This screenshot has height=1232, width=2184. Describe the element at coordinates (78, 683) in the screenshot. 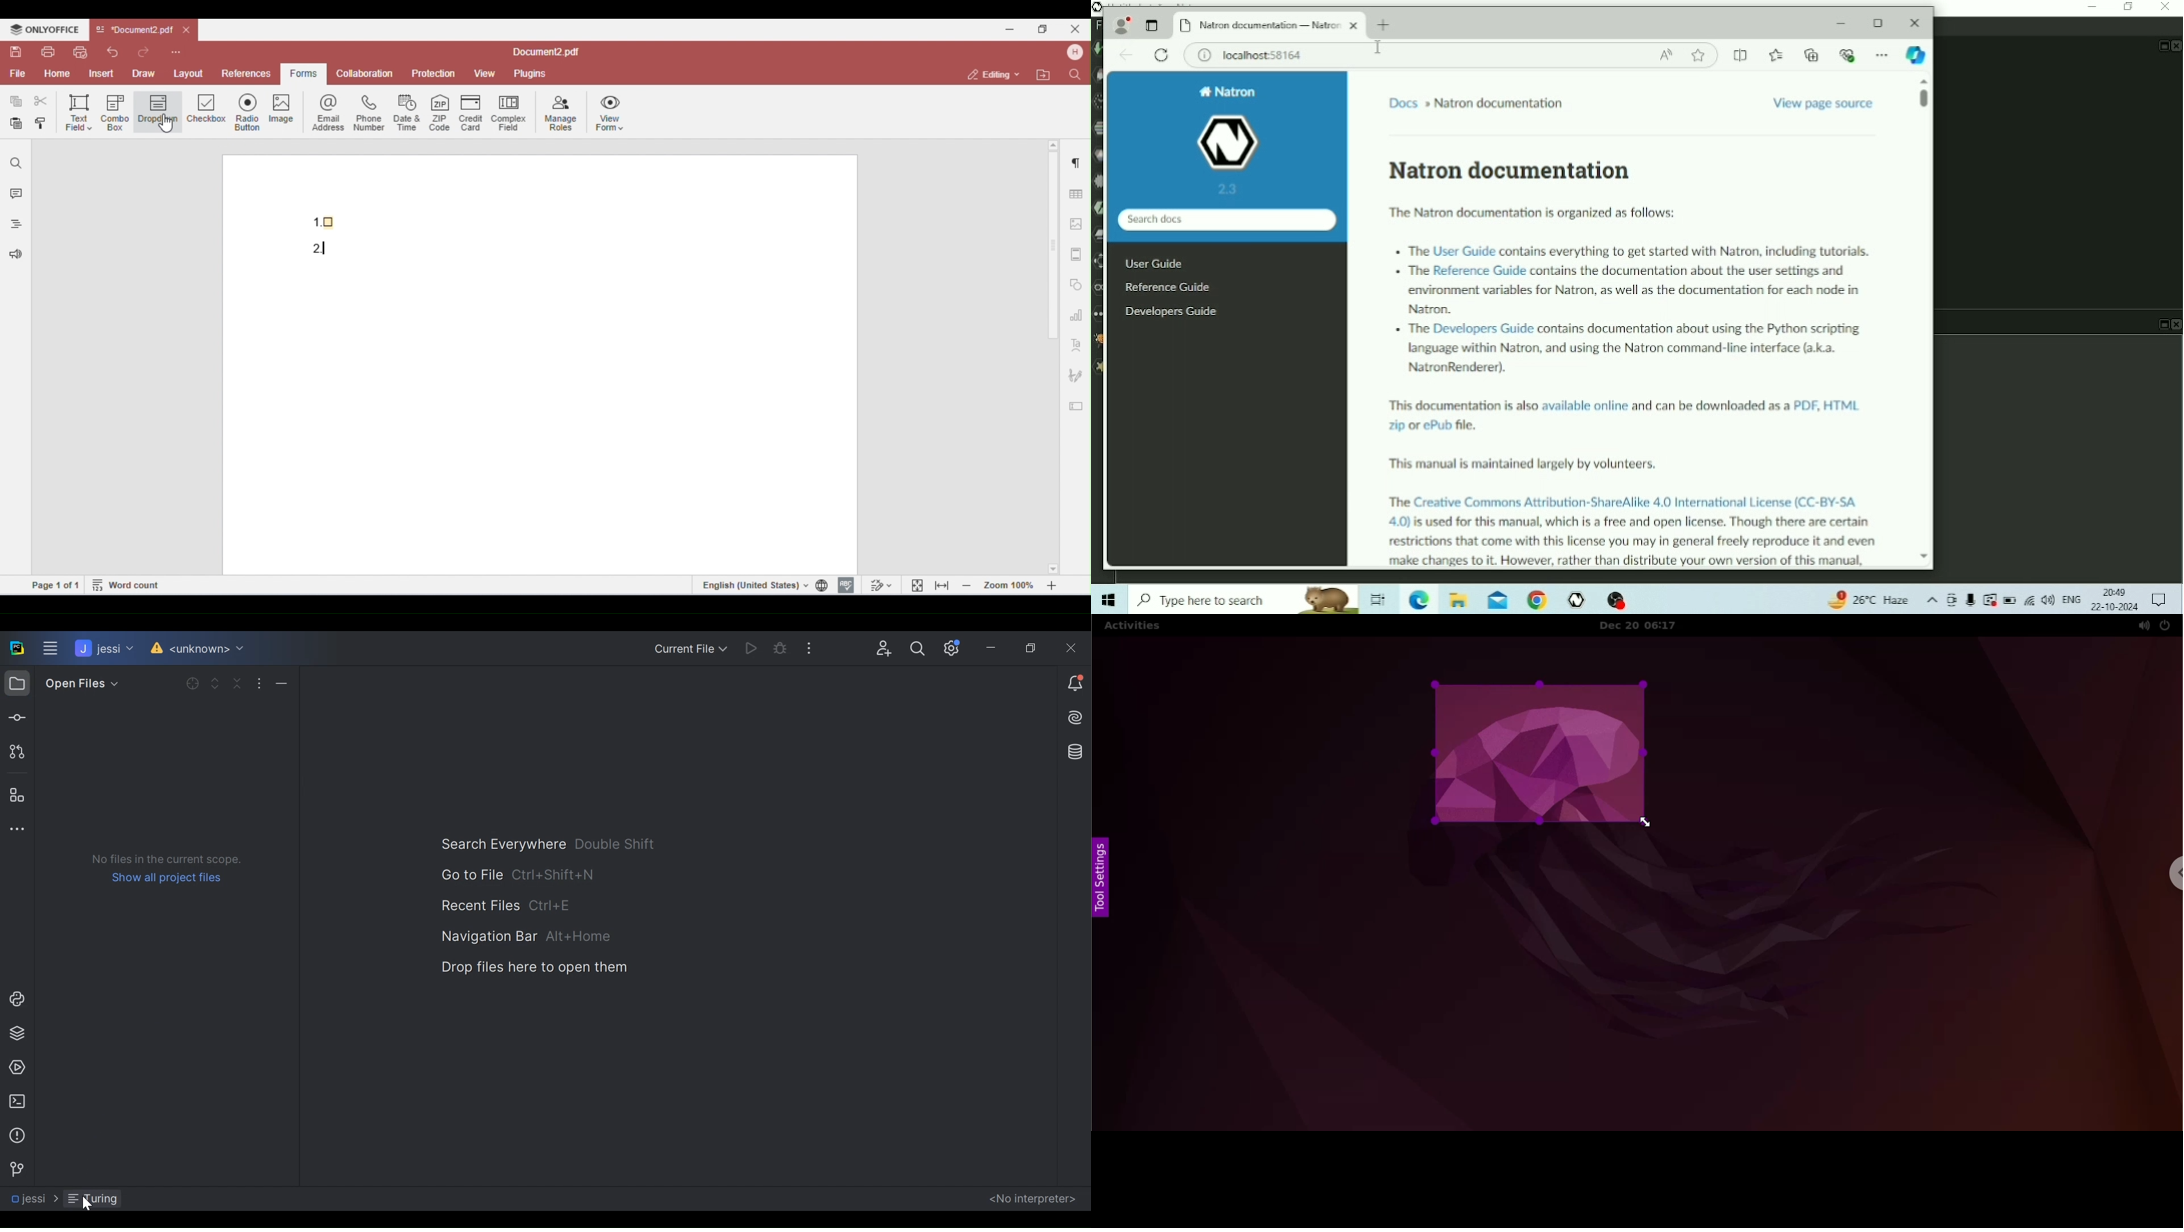

I see `Open Files` at that location.